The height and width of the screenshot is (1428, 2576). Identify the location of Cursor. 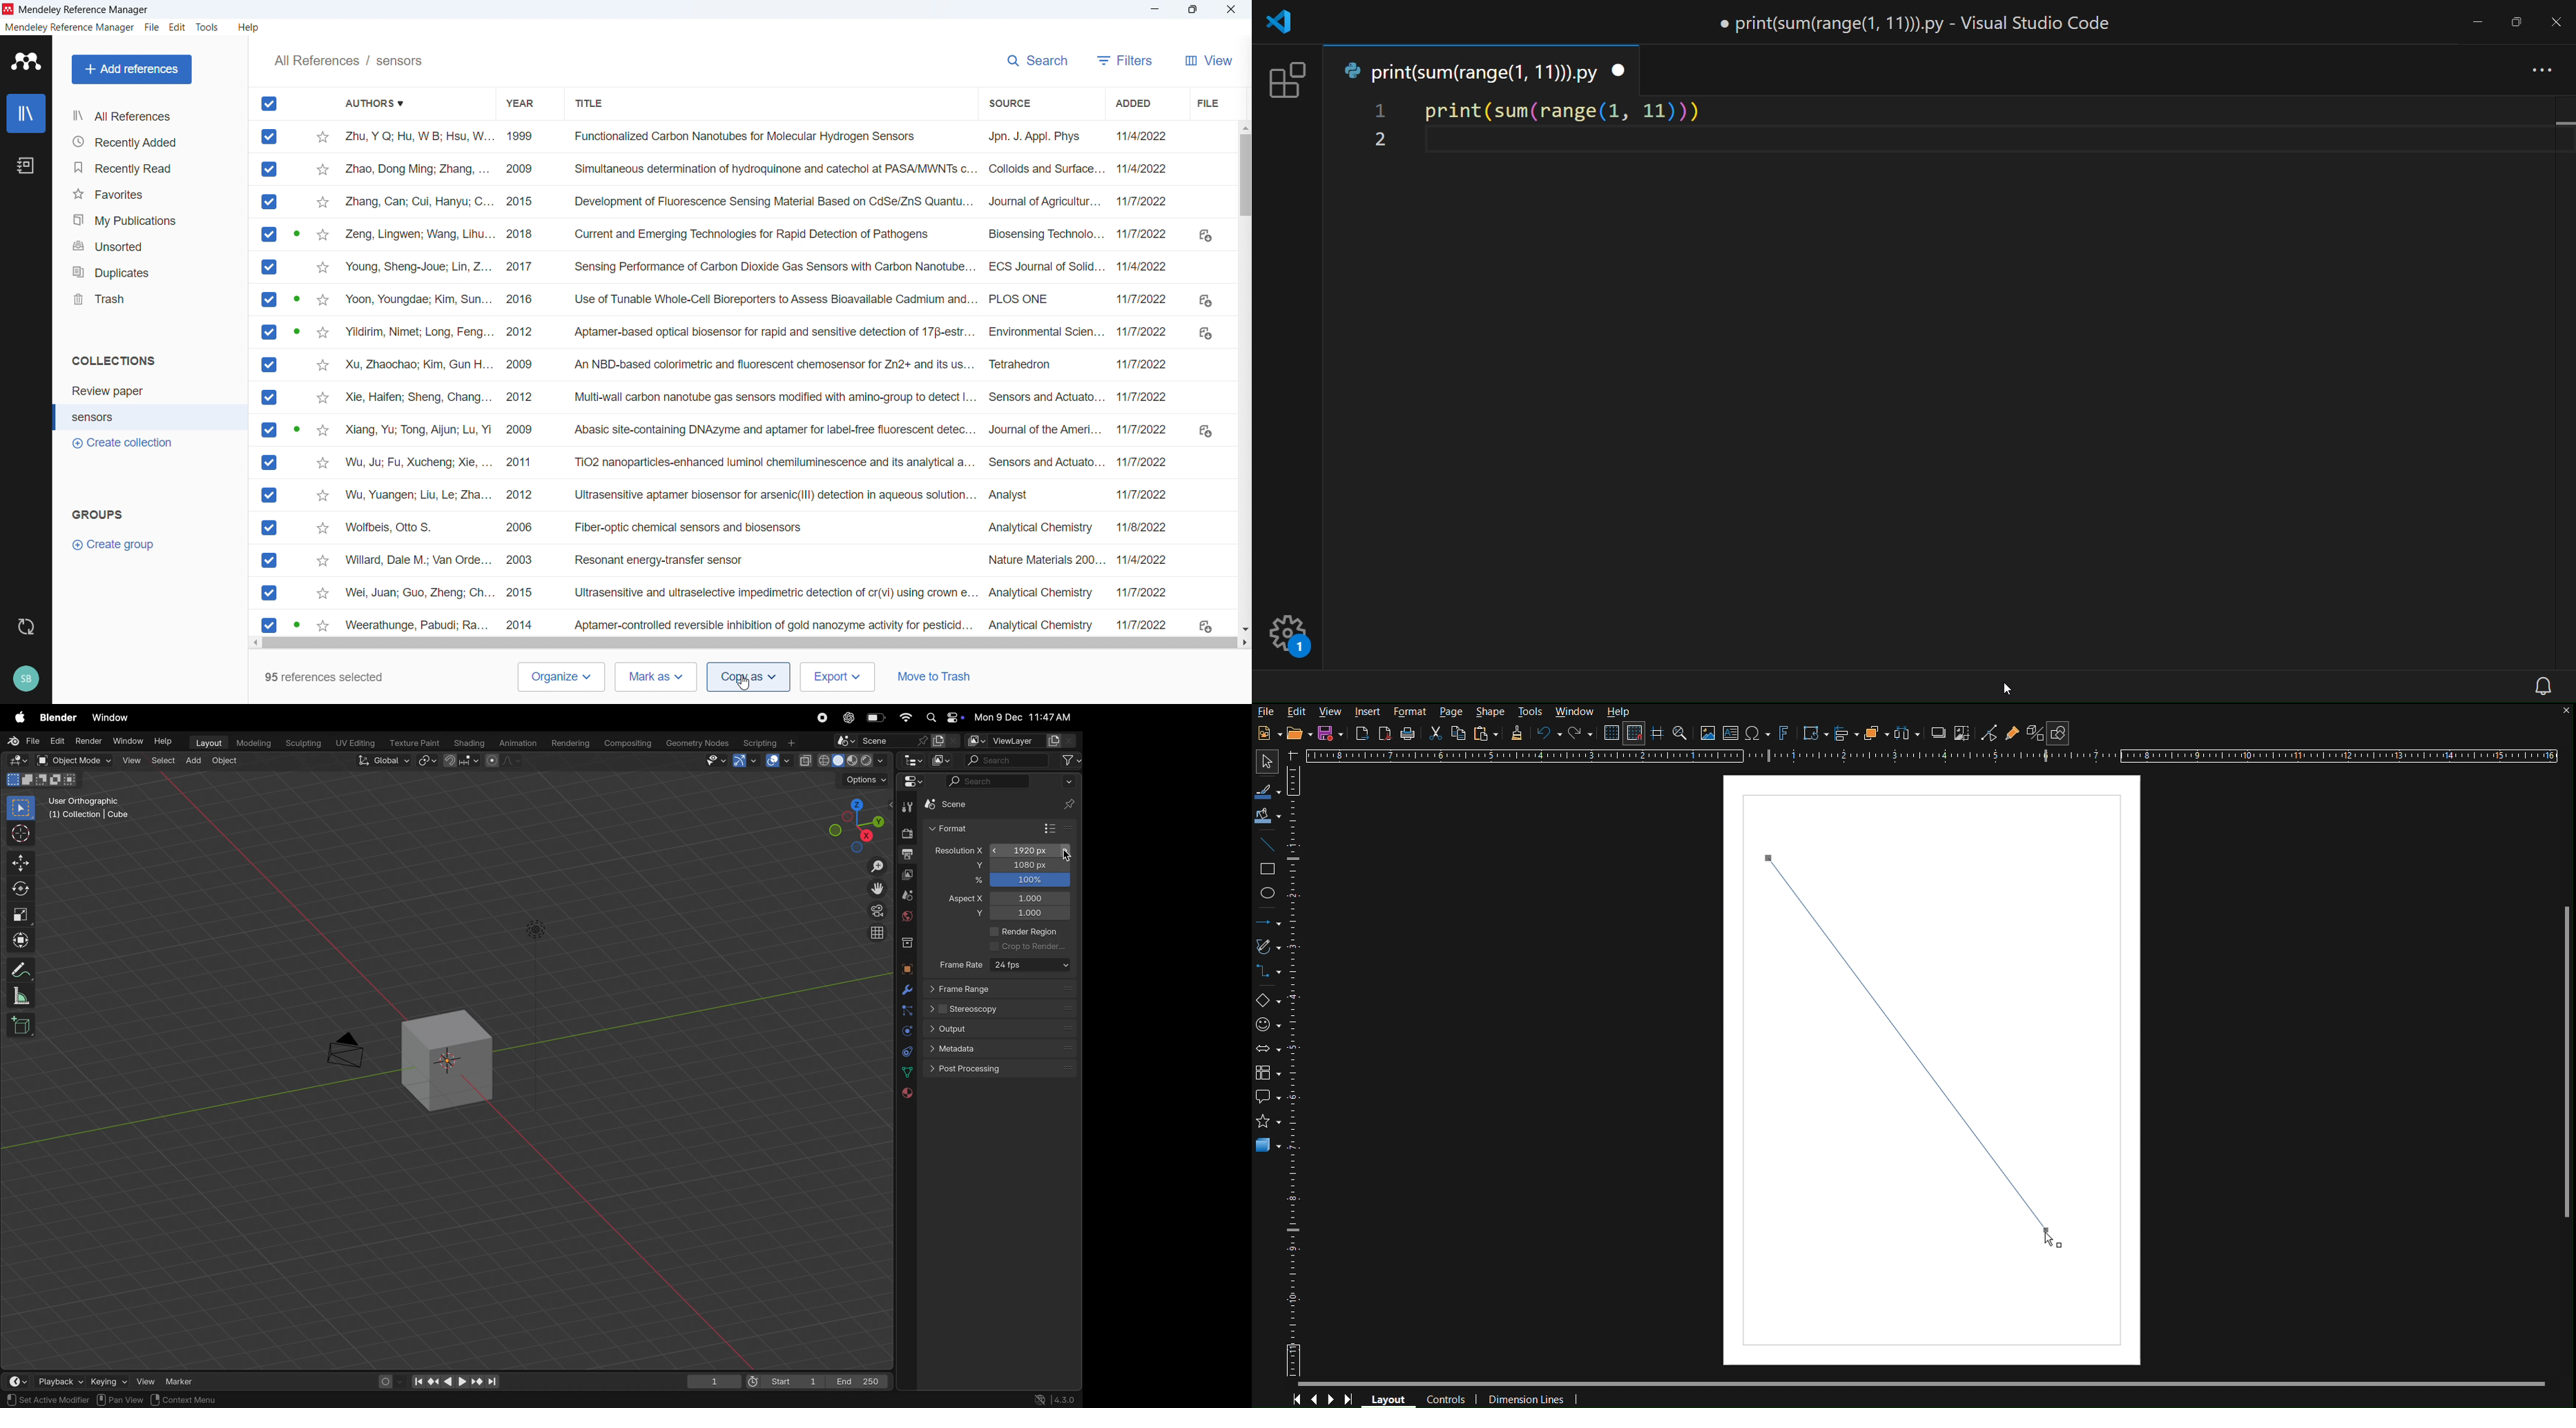
(2052, 1244).